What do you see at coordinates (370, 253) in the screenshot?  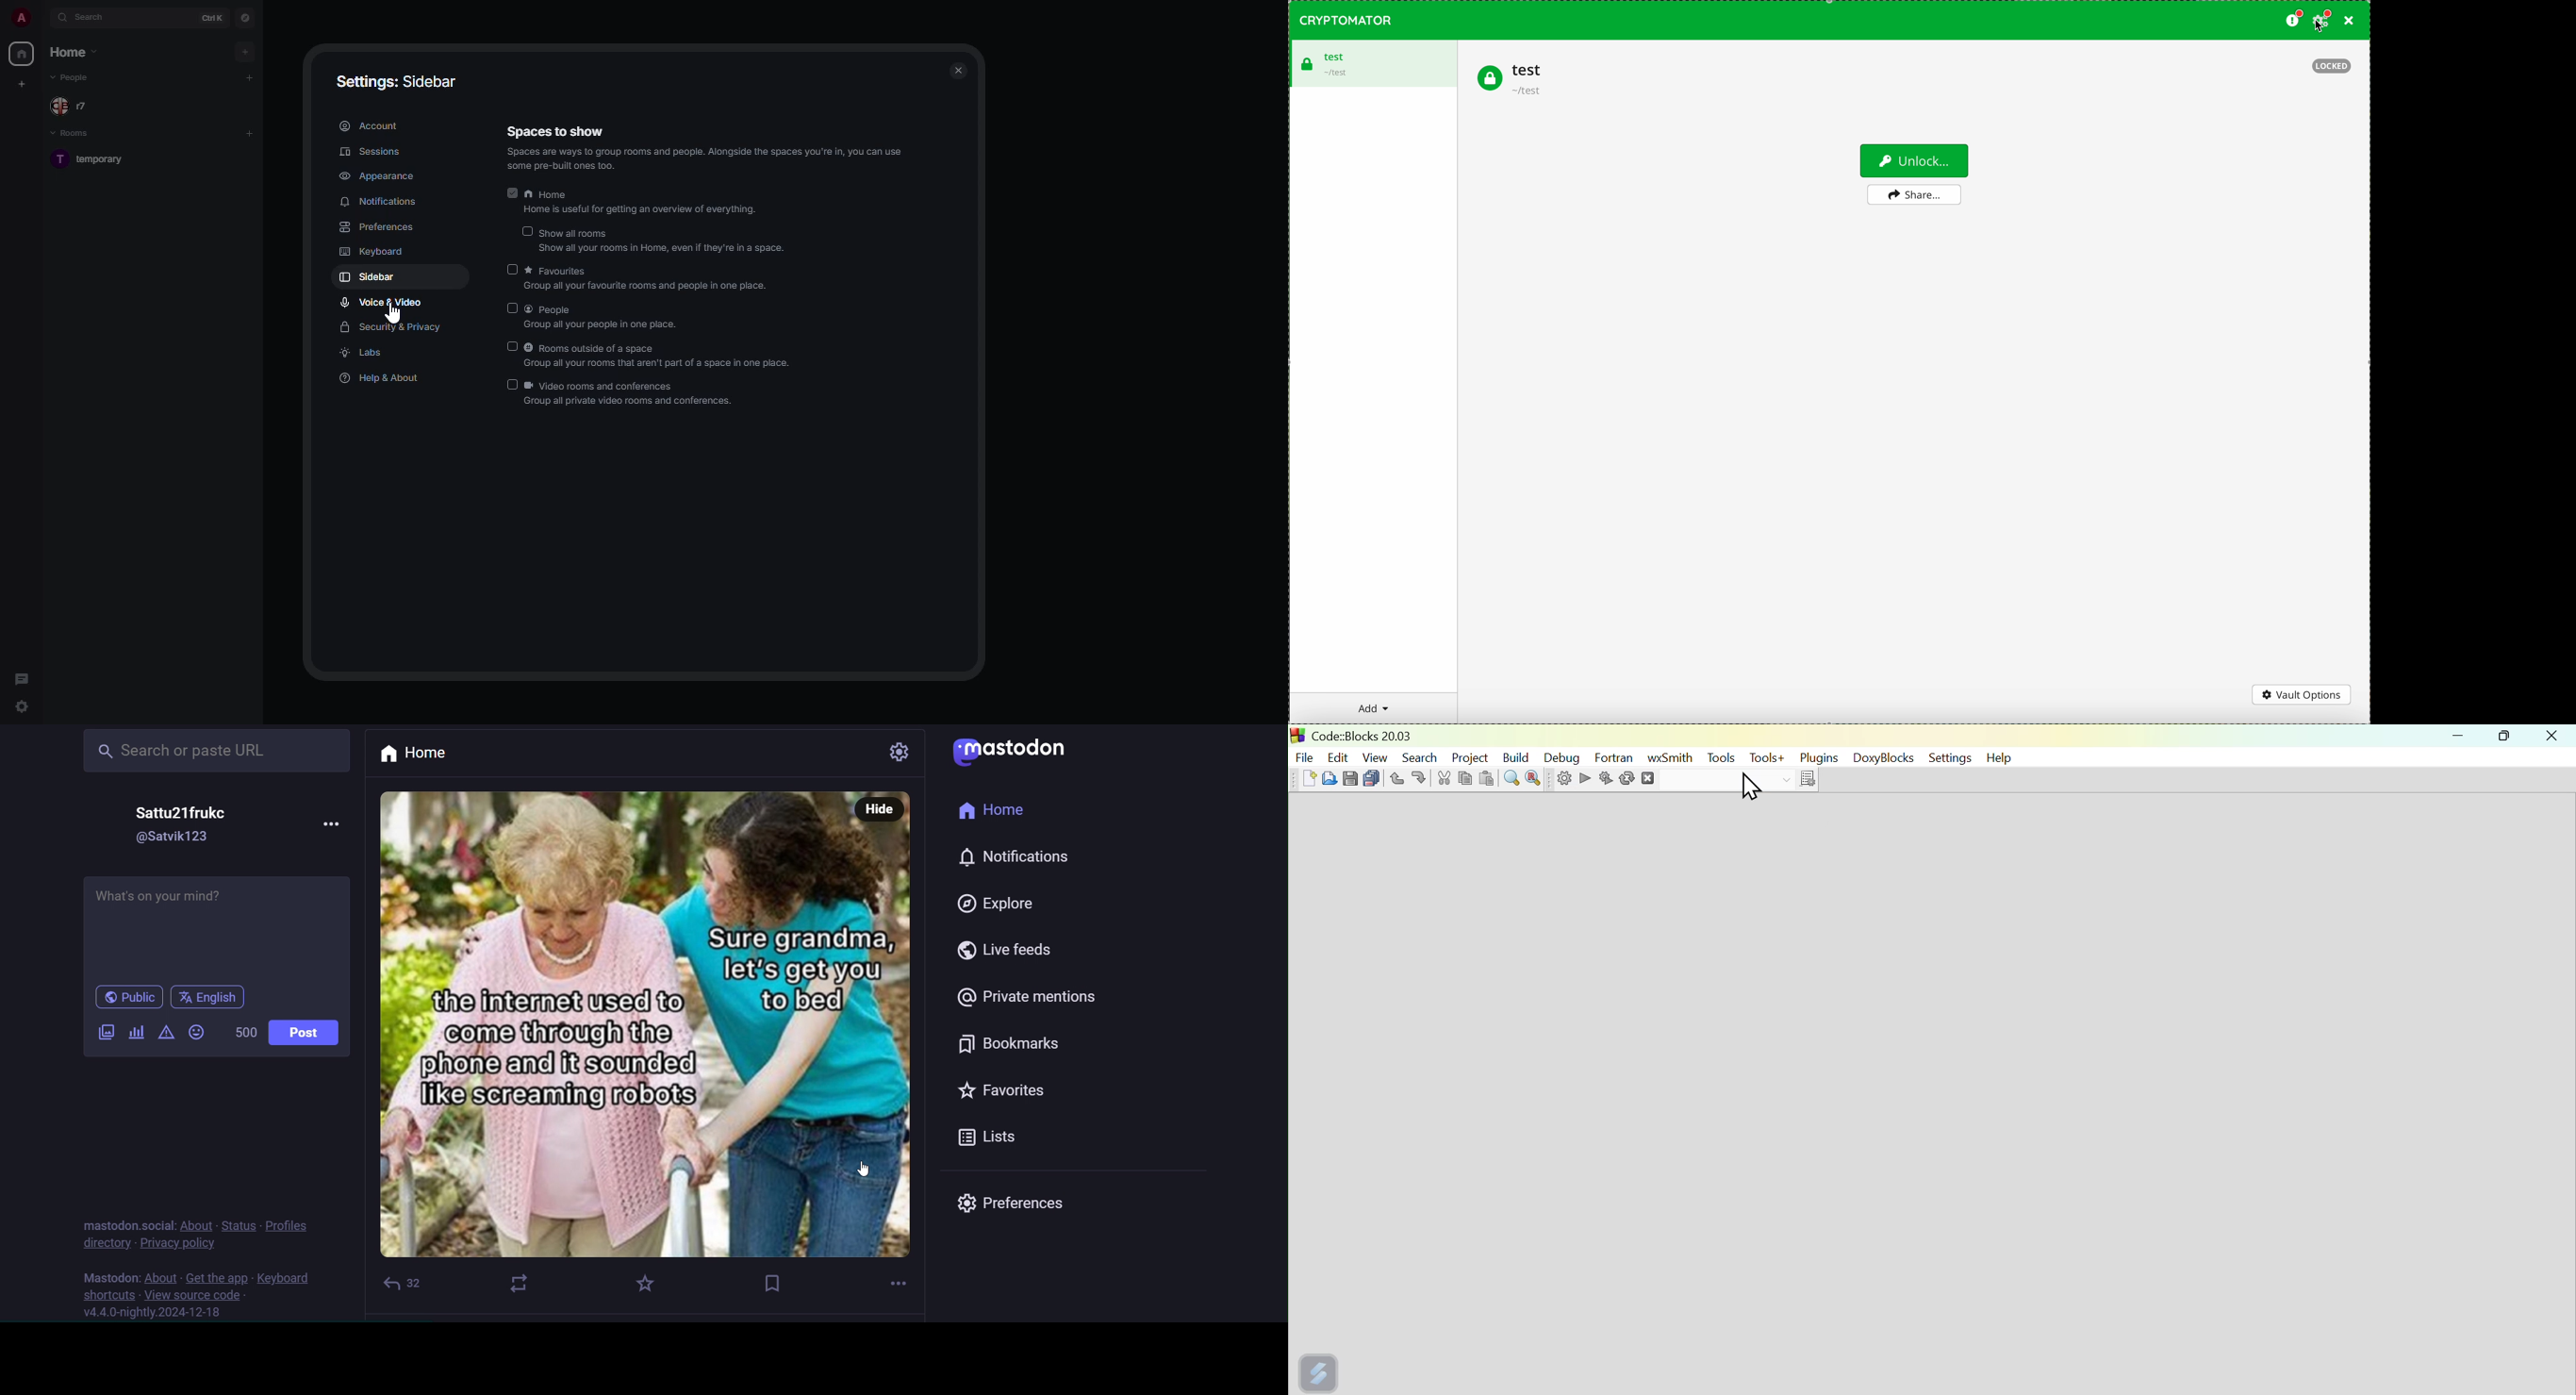 I see `keyboard` at bounding box center [370, 253].